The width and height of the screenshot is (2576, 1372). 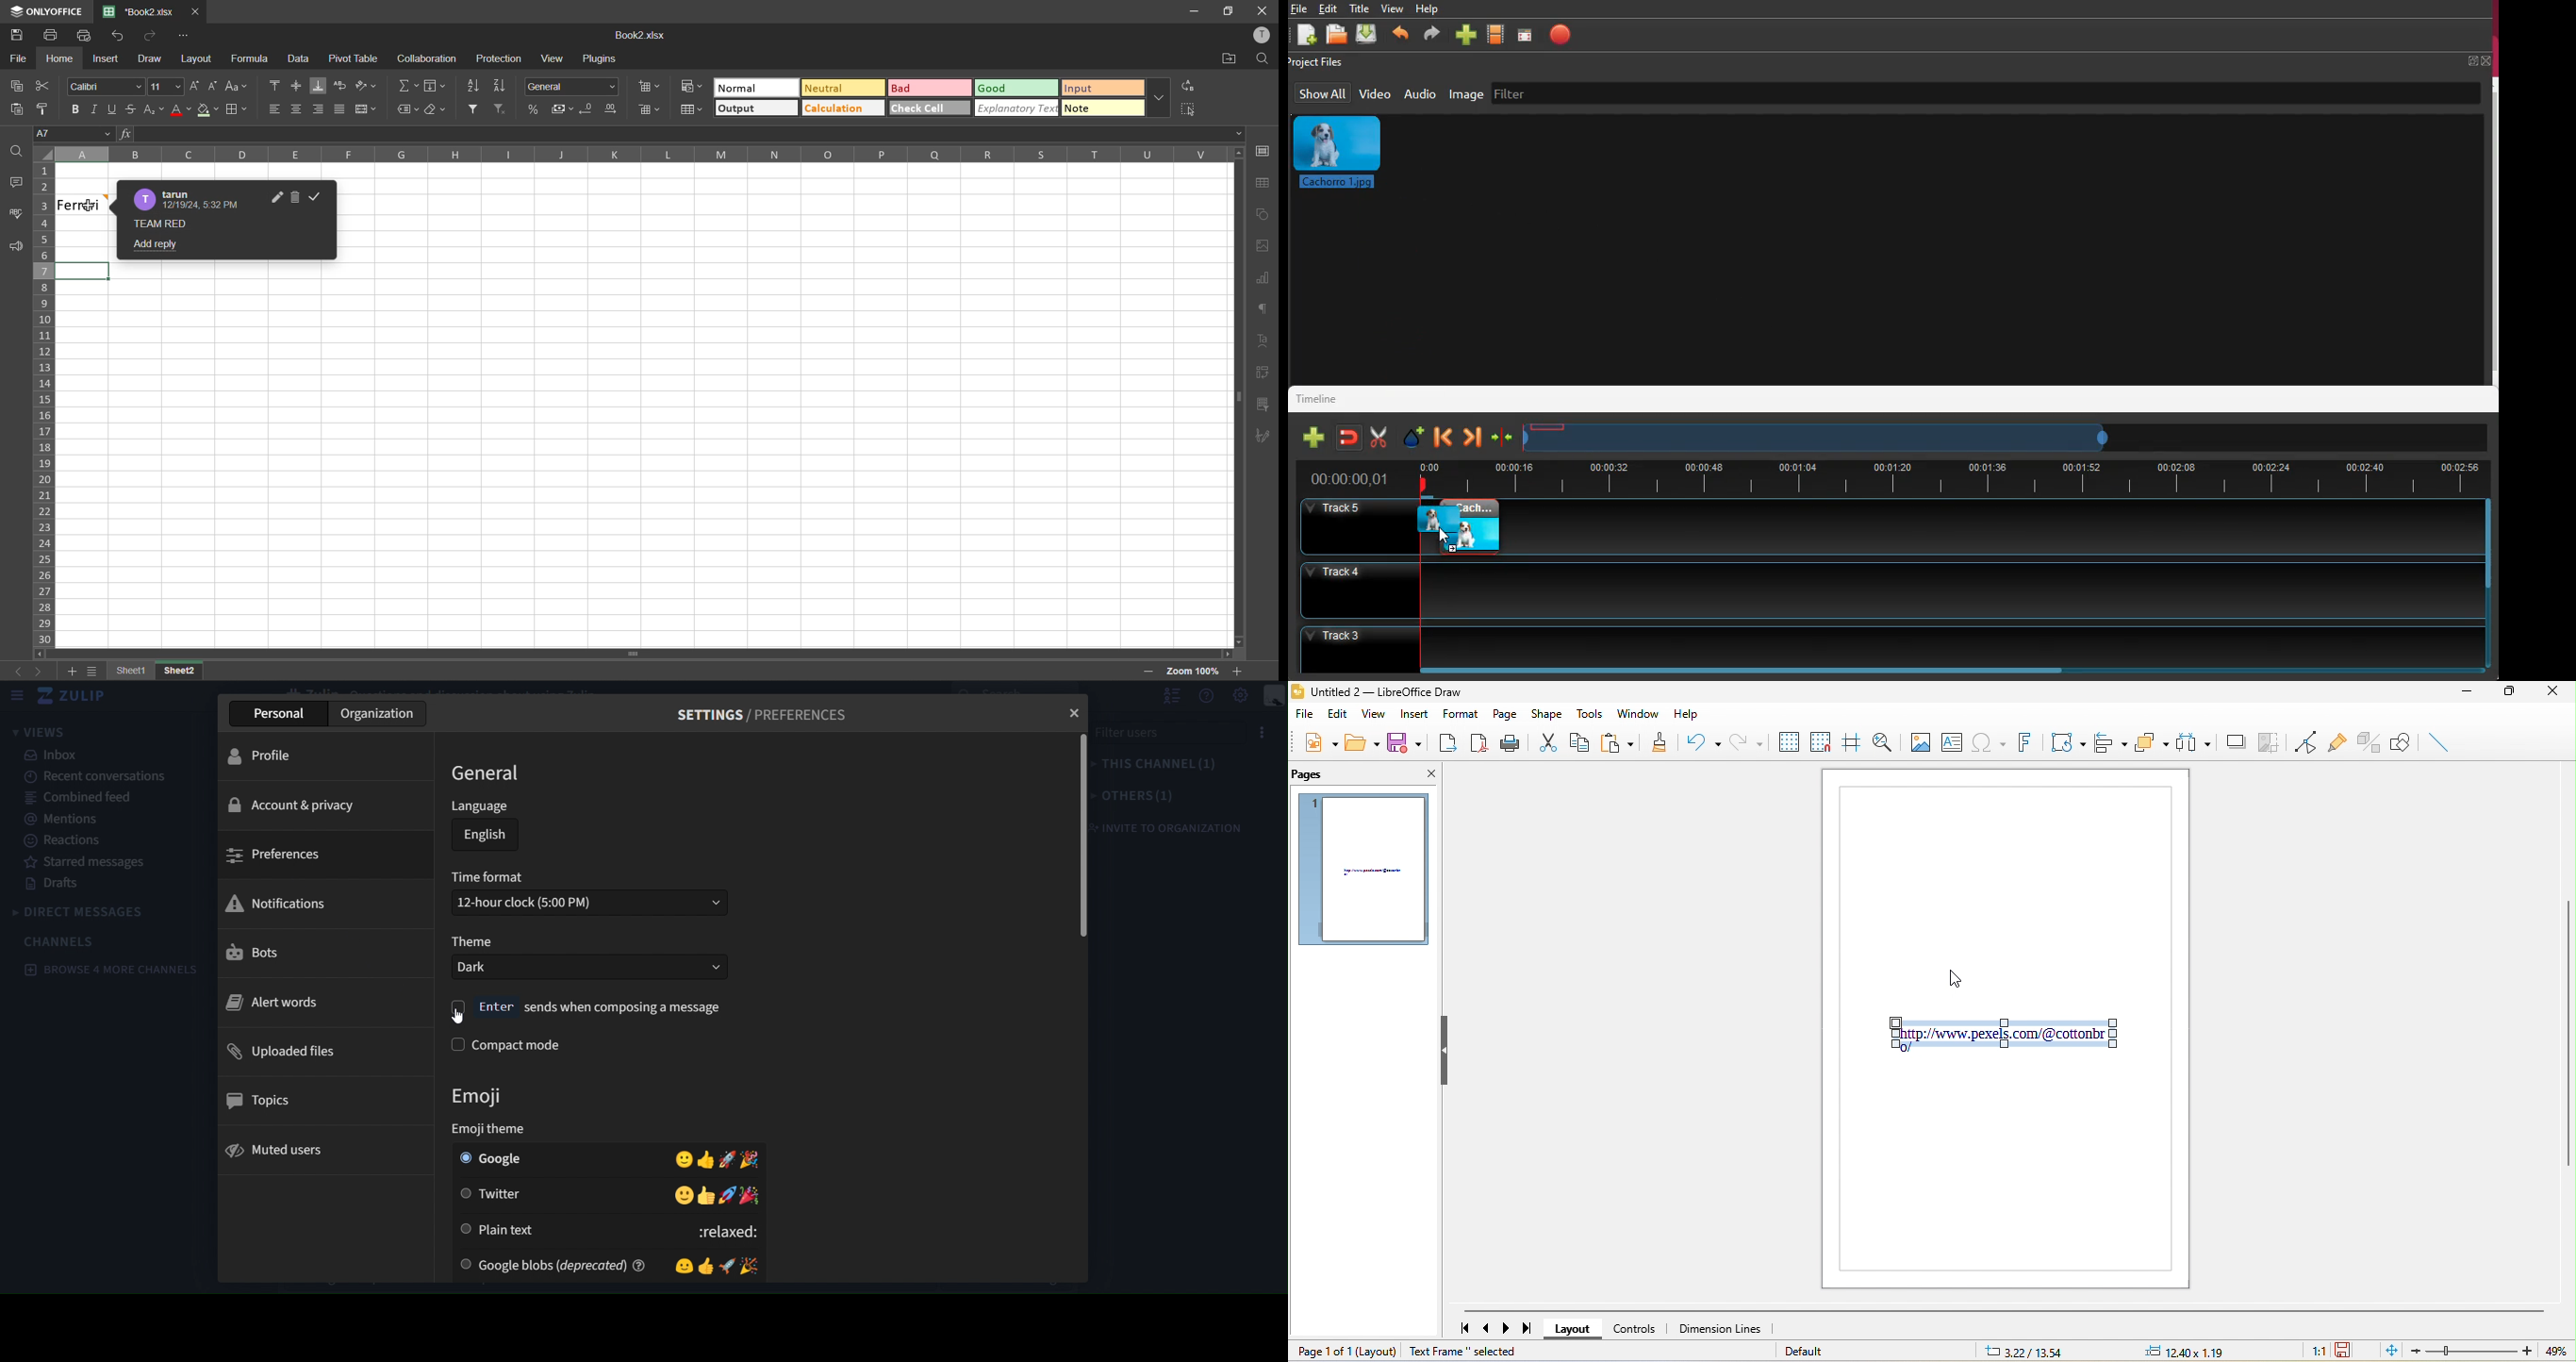 I want to click on input, so click(x=1104, y=89).